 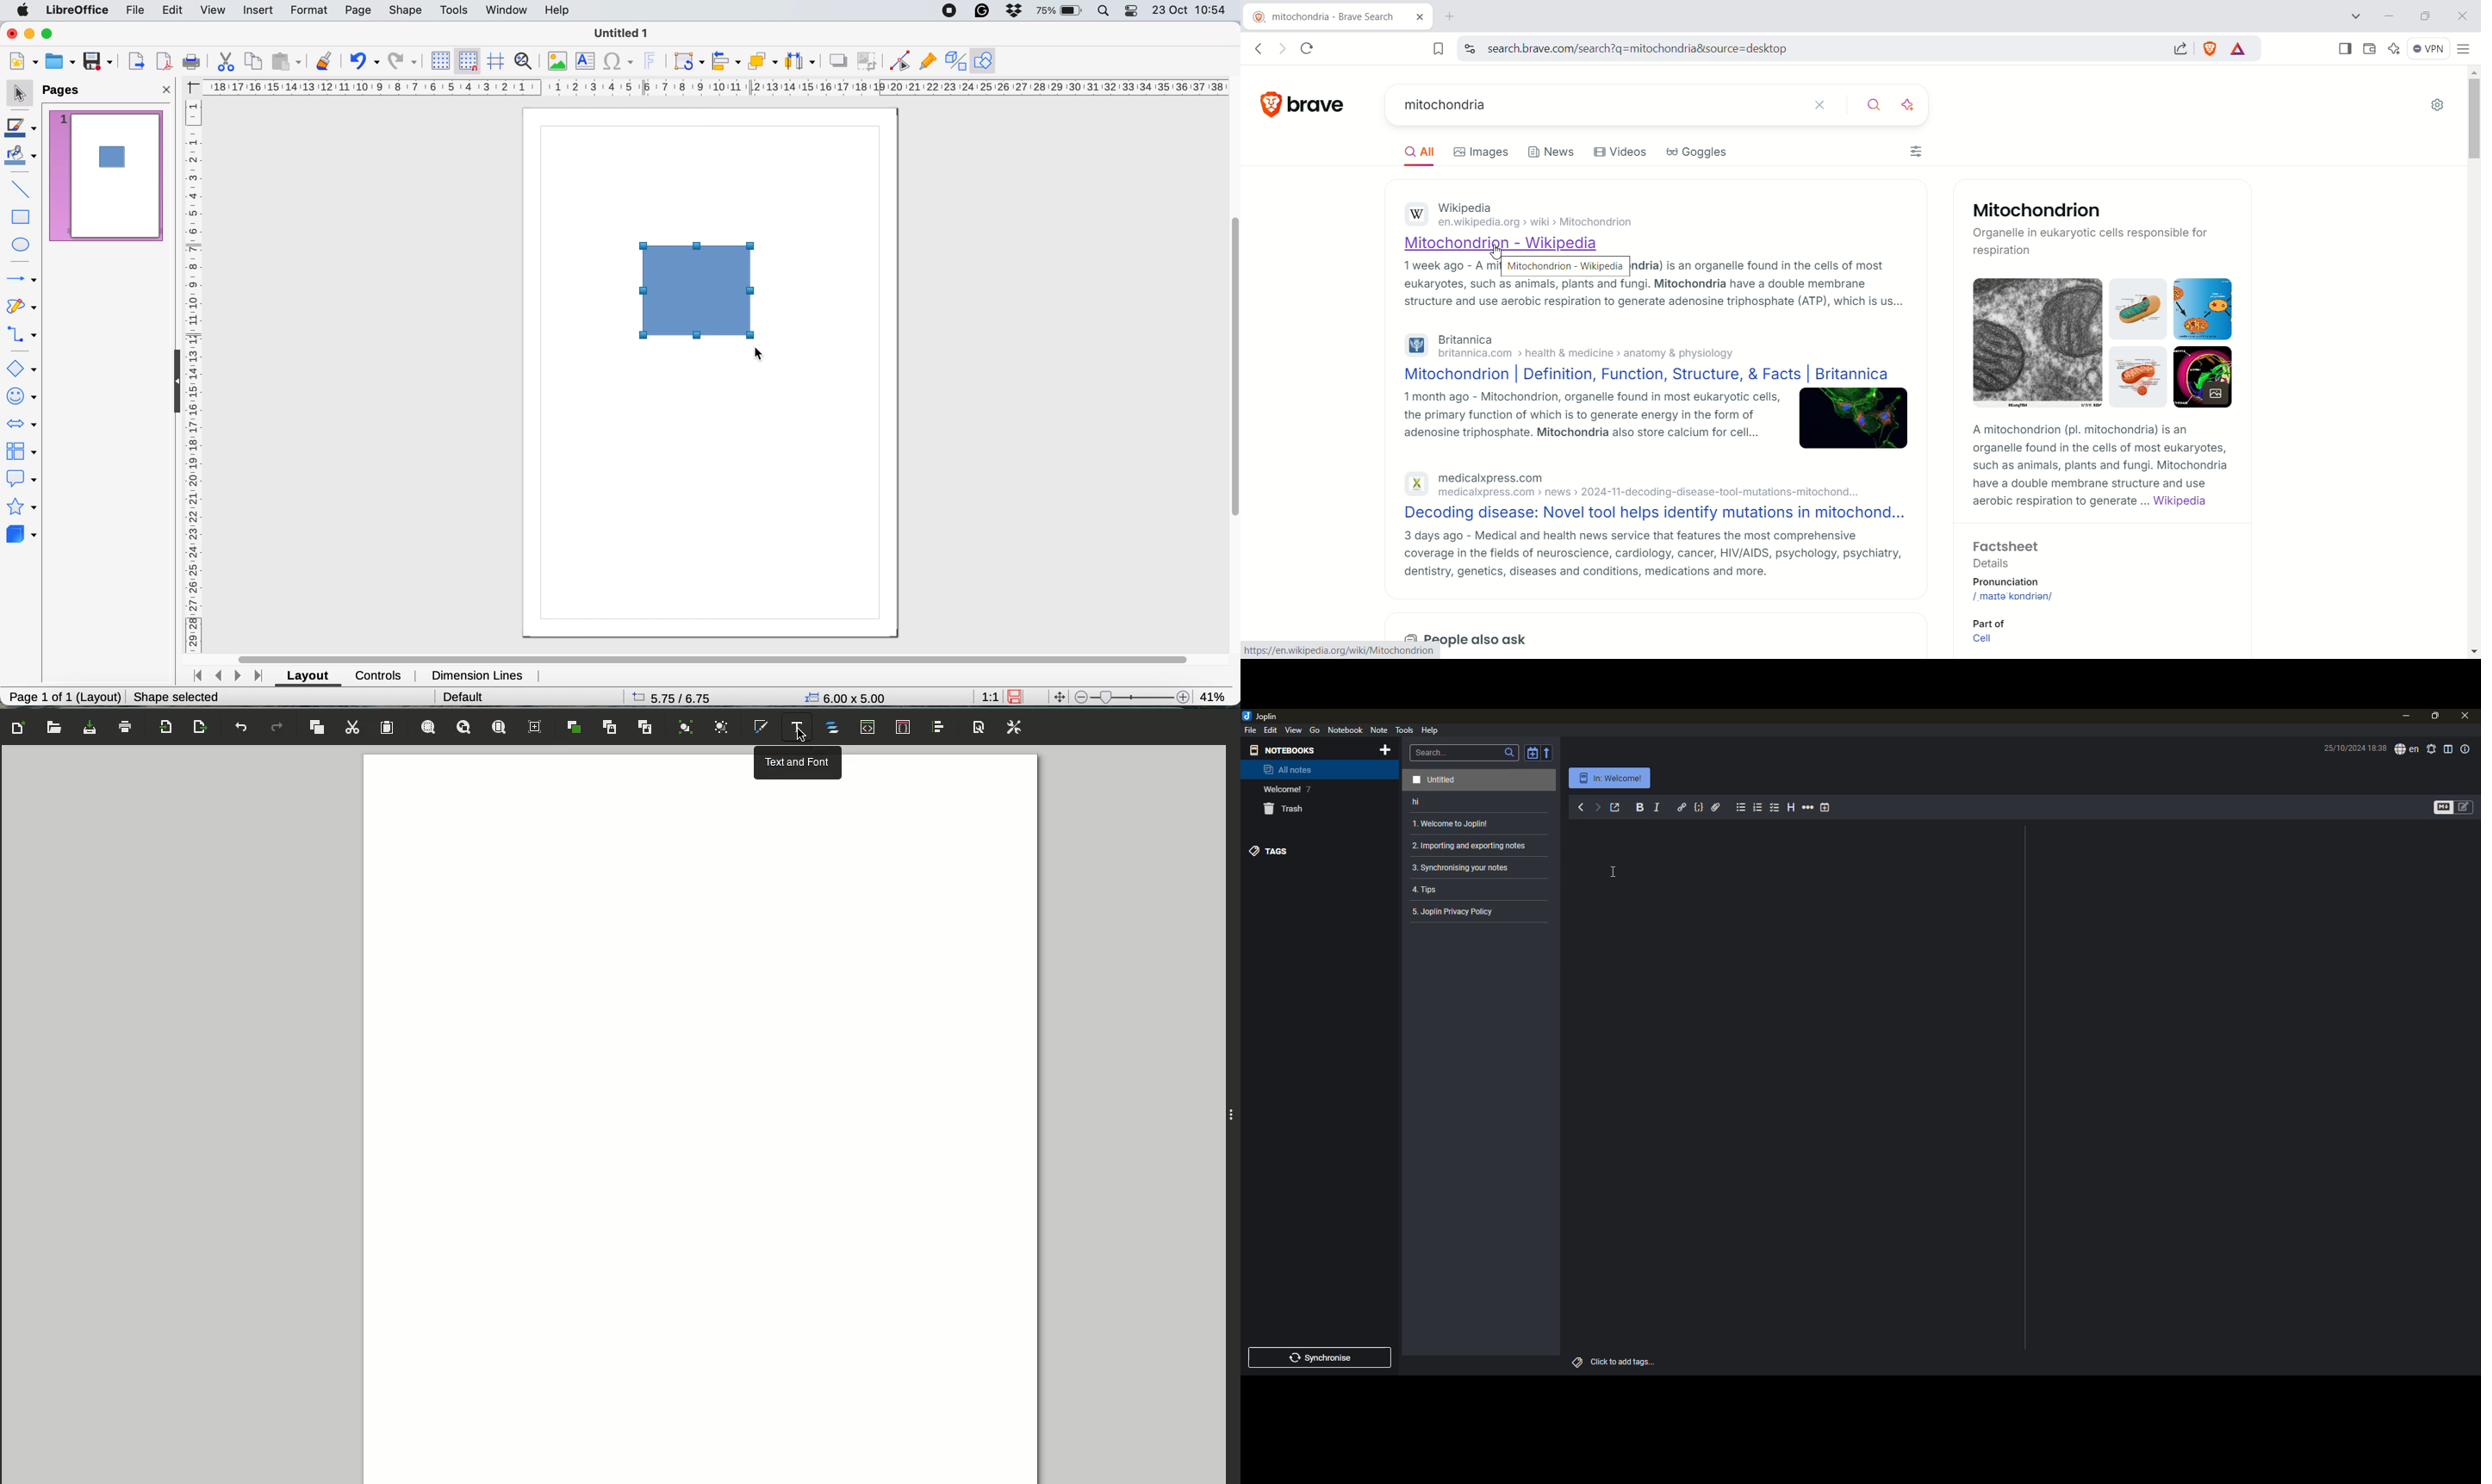 What do you see at coordinates (1288, 770) in the screenshot?
I see `all notes` at bounding box center [1288, 770].